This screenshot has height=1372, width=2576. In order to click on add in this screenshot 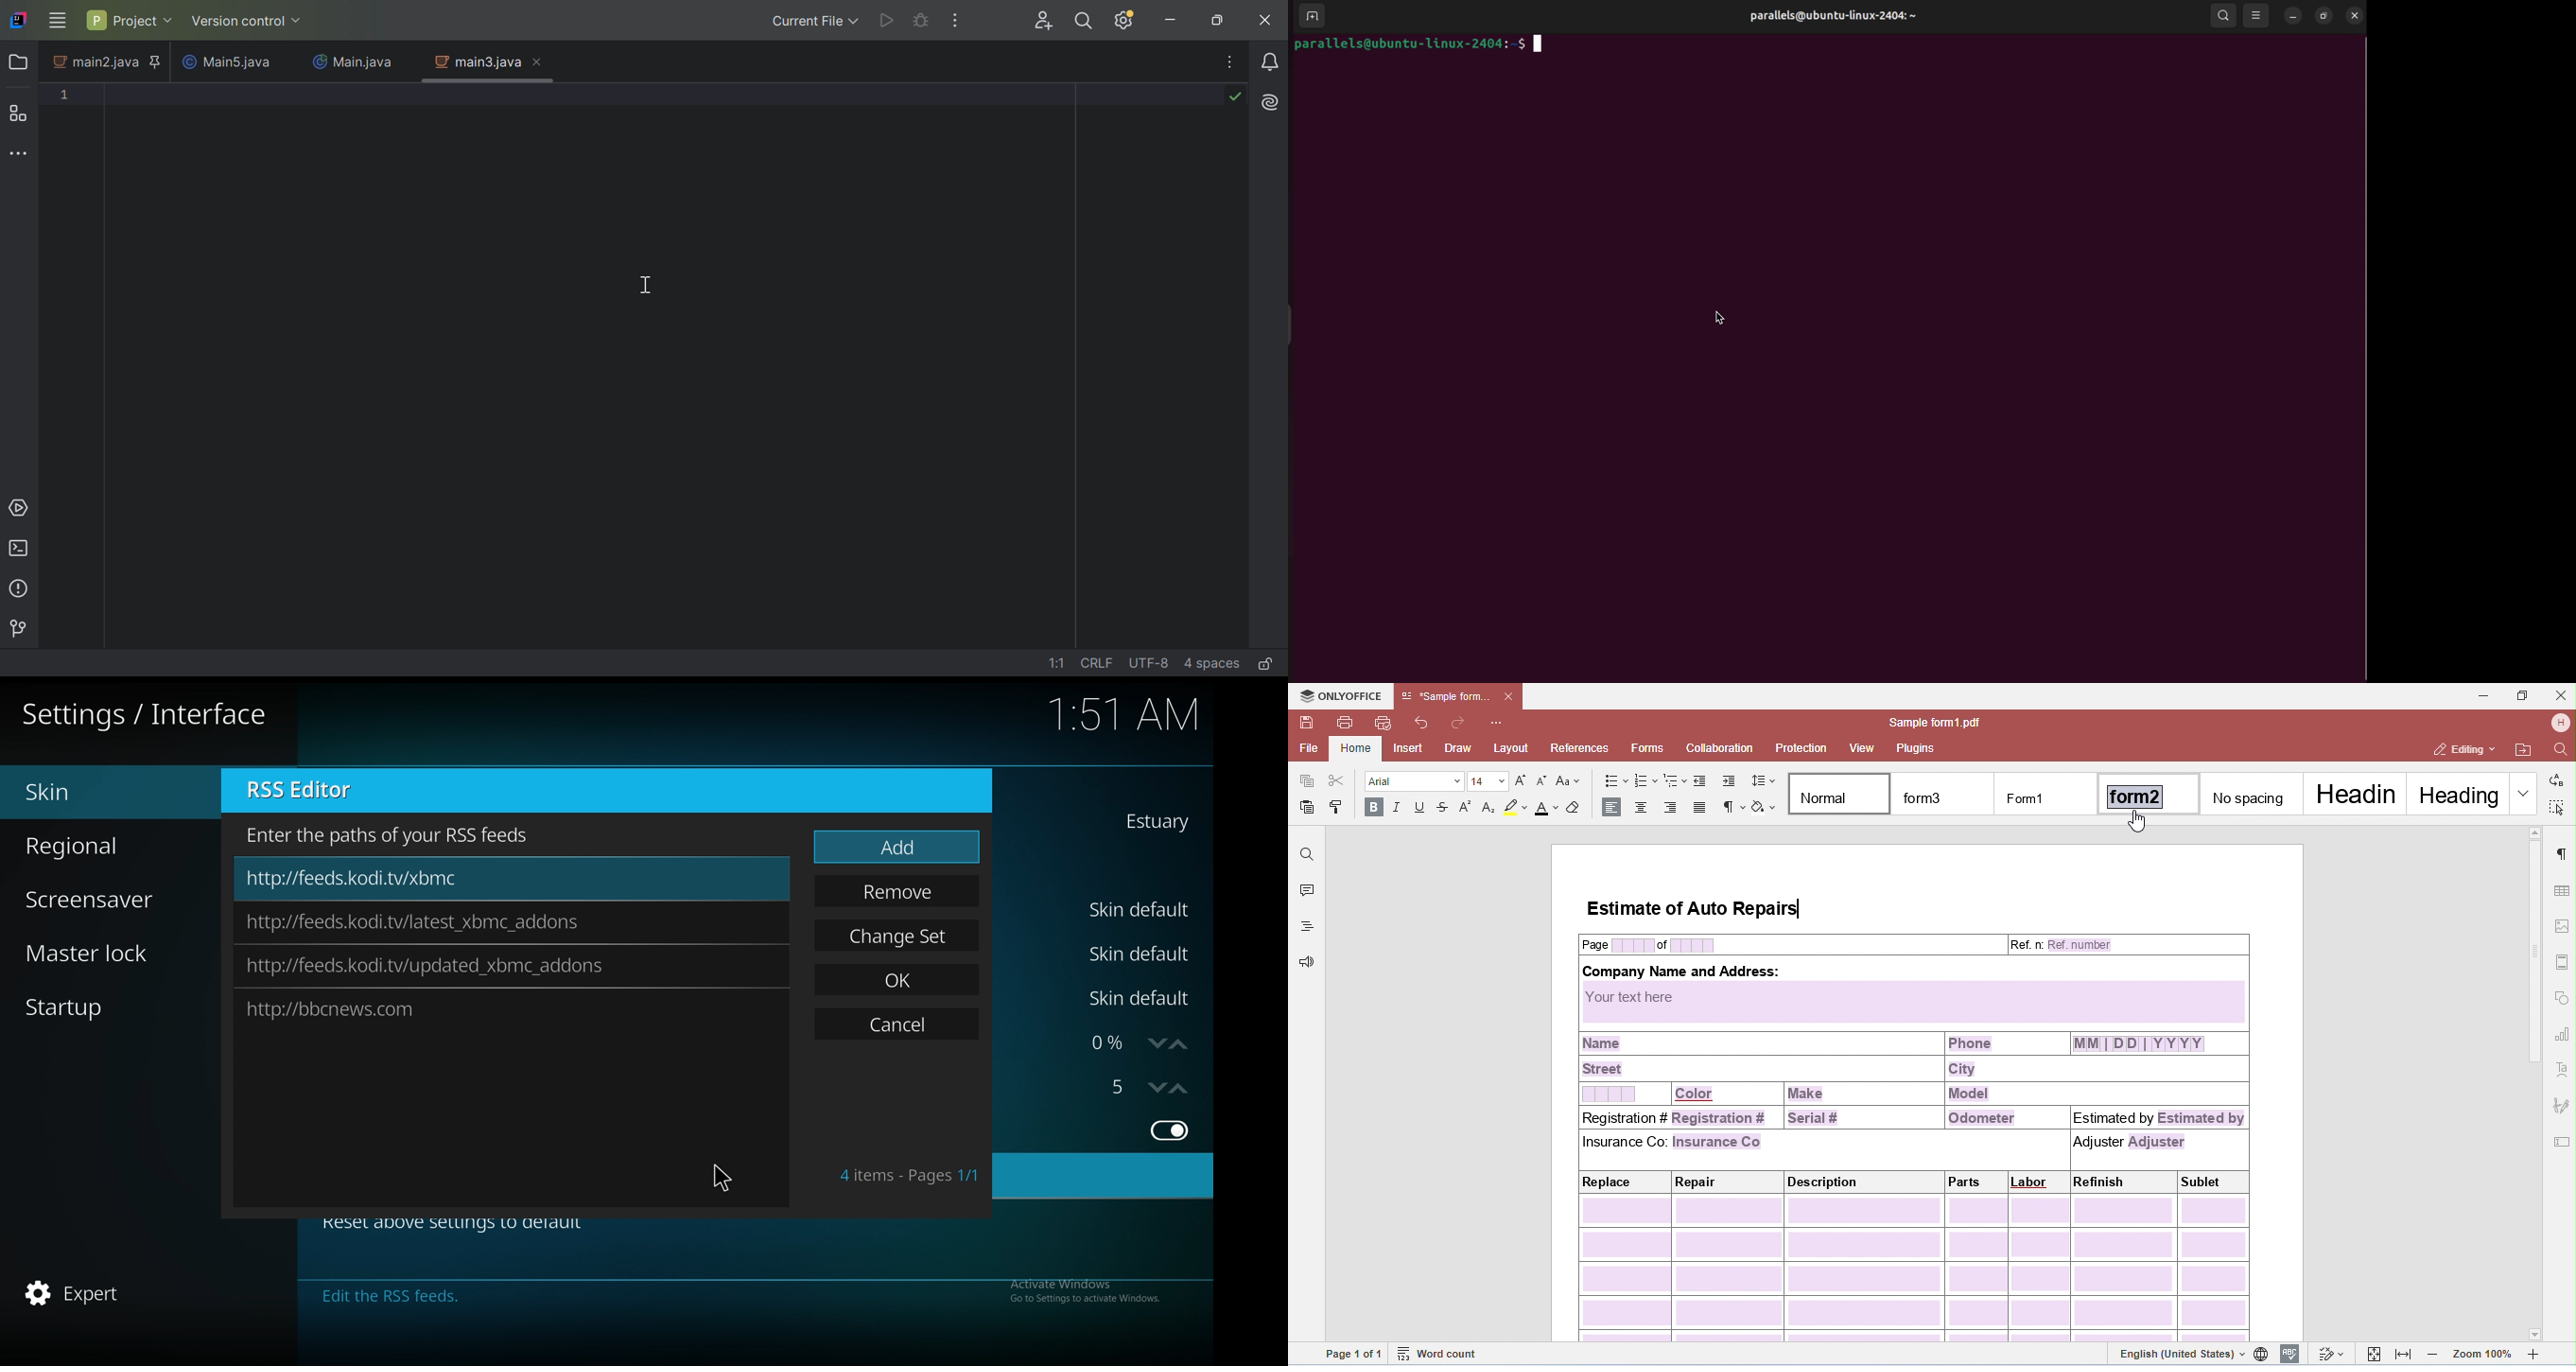, I will do `click(897, 849)`.